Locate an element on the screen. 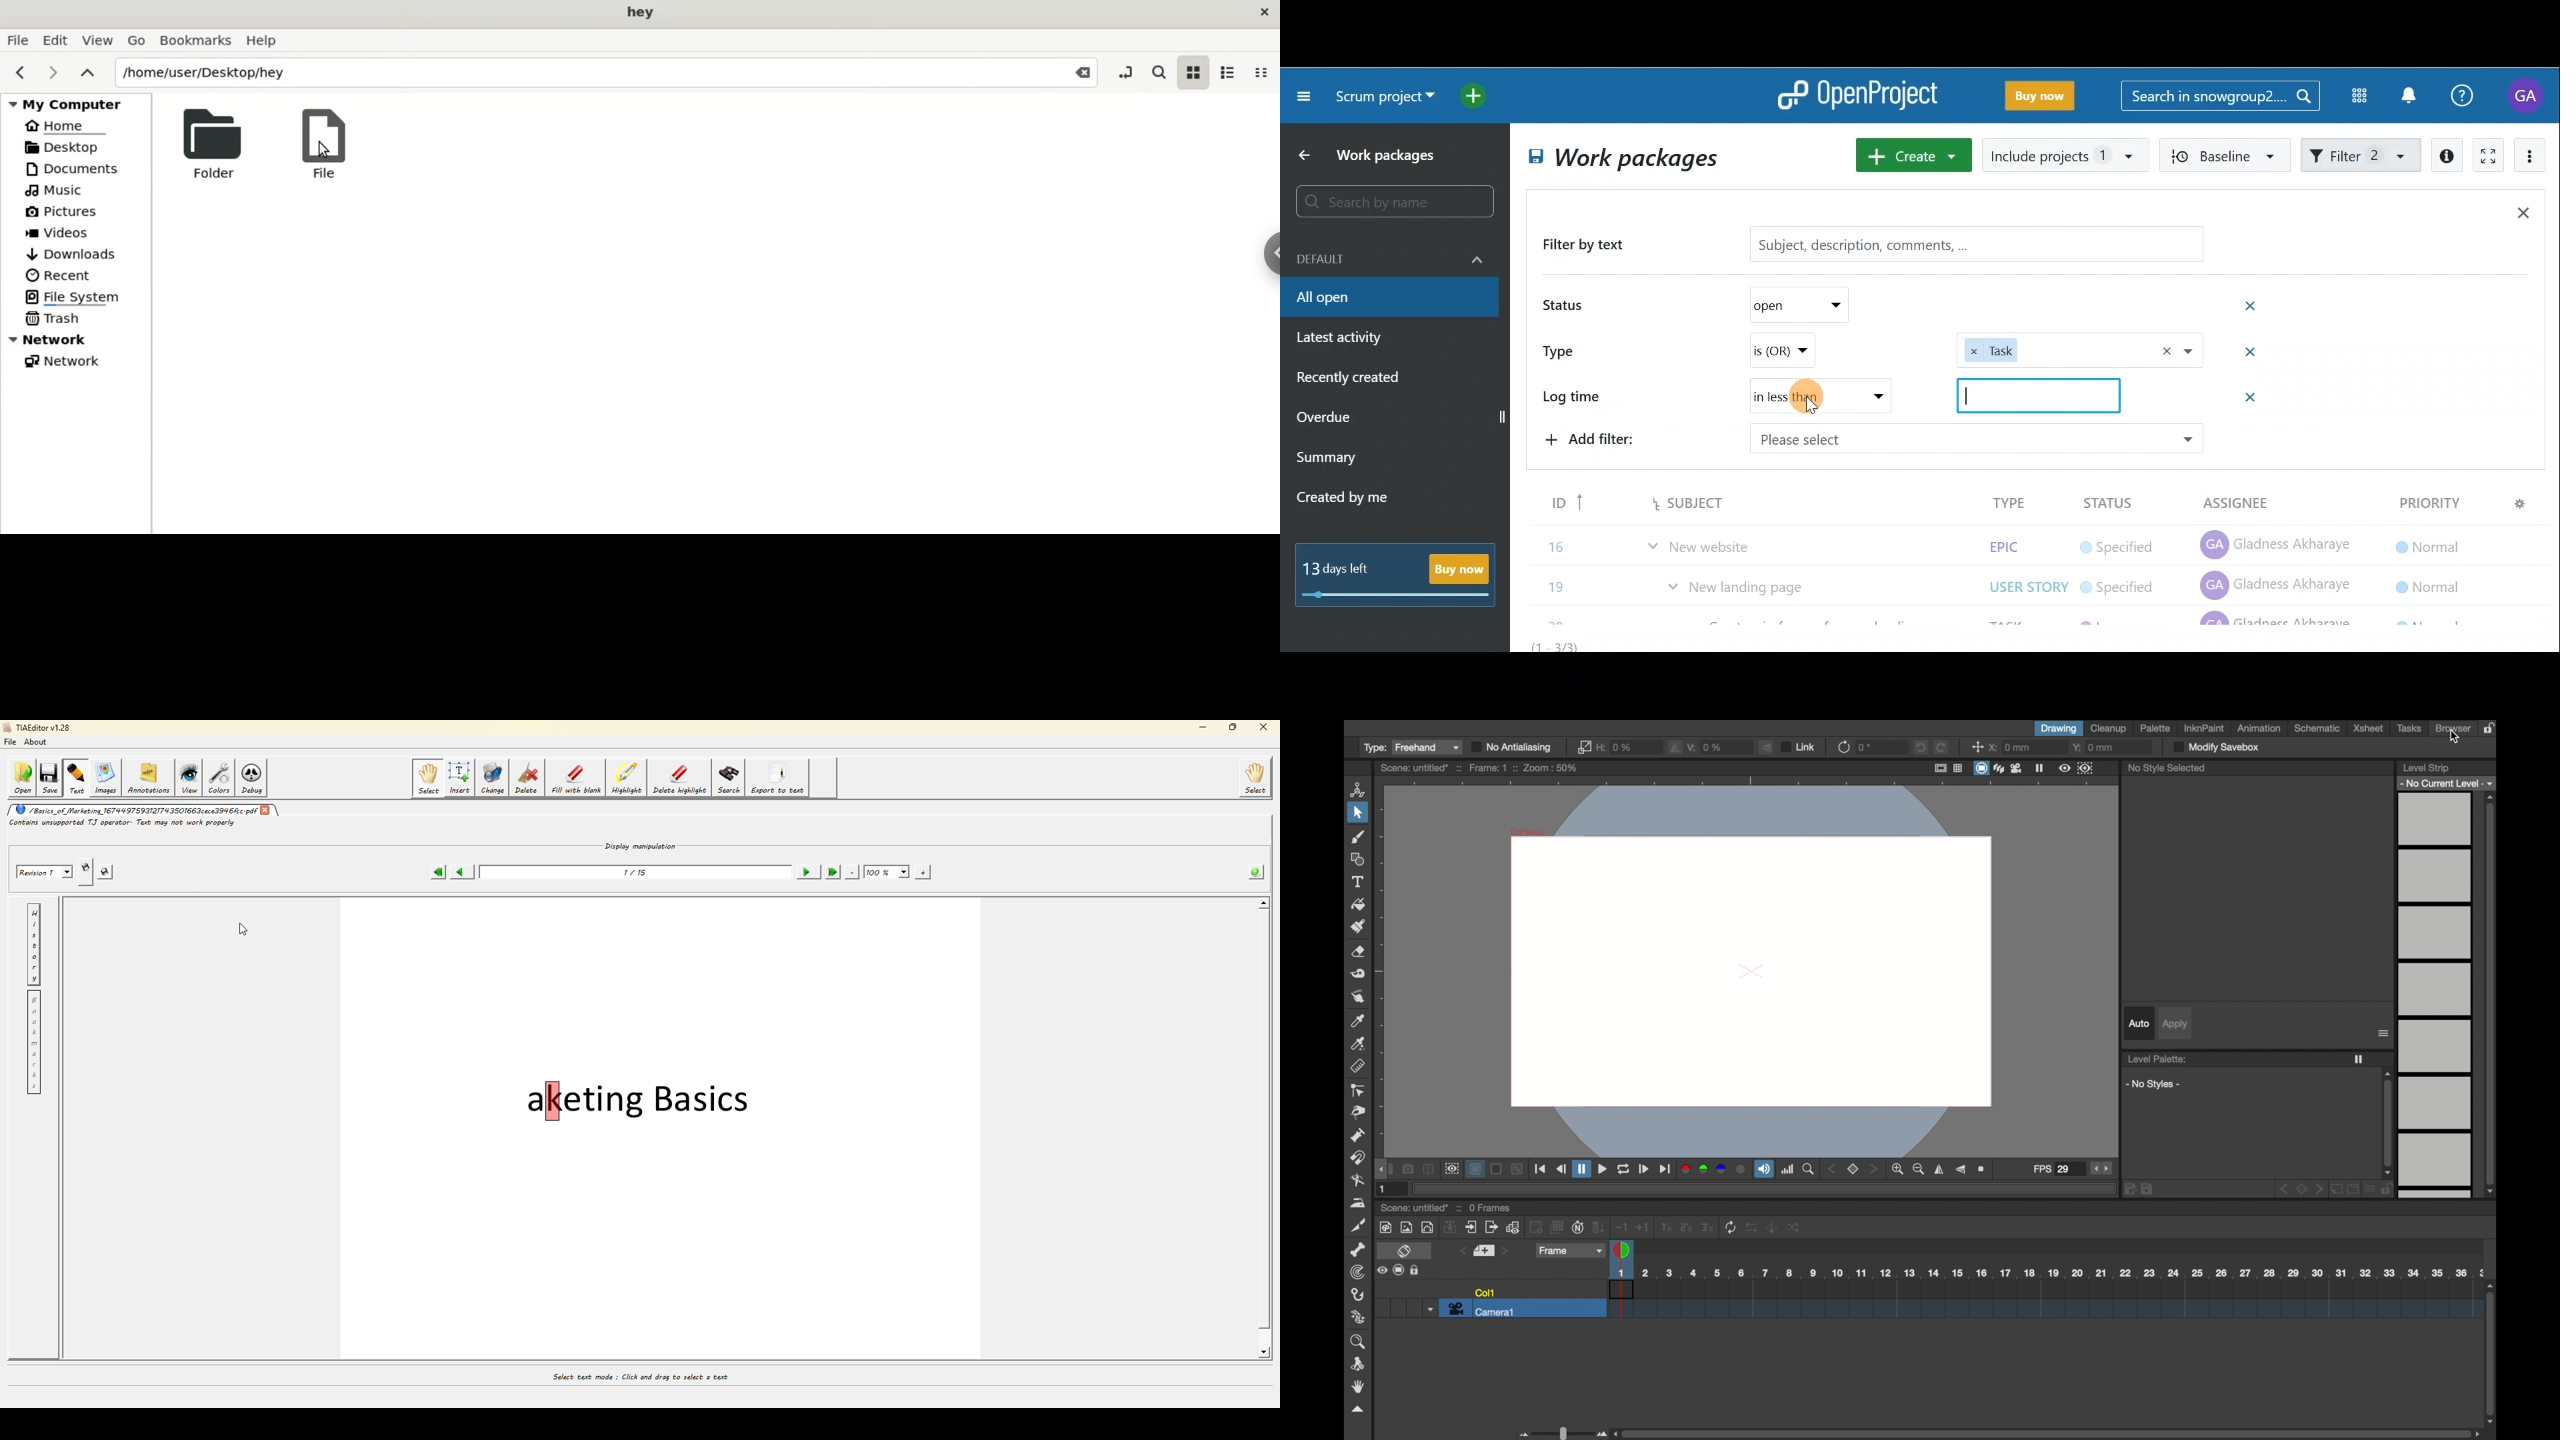 This screenshot has width=2576, height=1456. scroll box is located at coordinates (2491, 1353).